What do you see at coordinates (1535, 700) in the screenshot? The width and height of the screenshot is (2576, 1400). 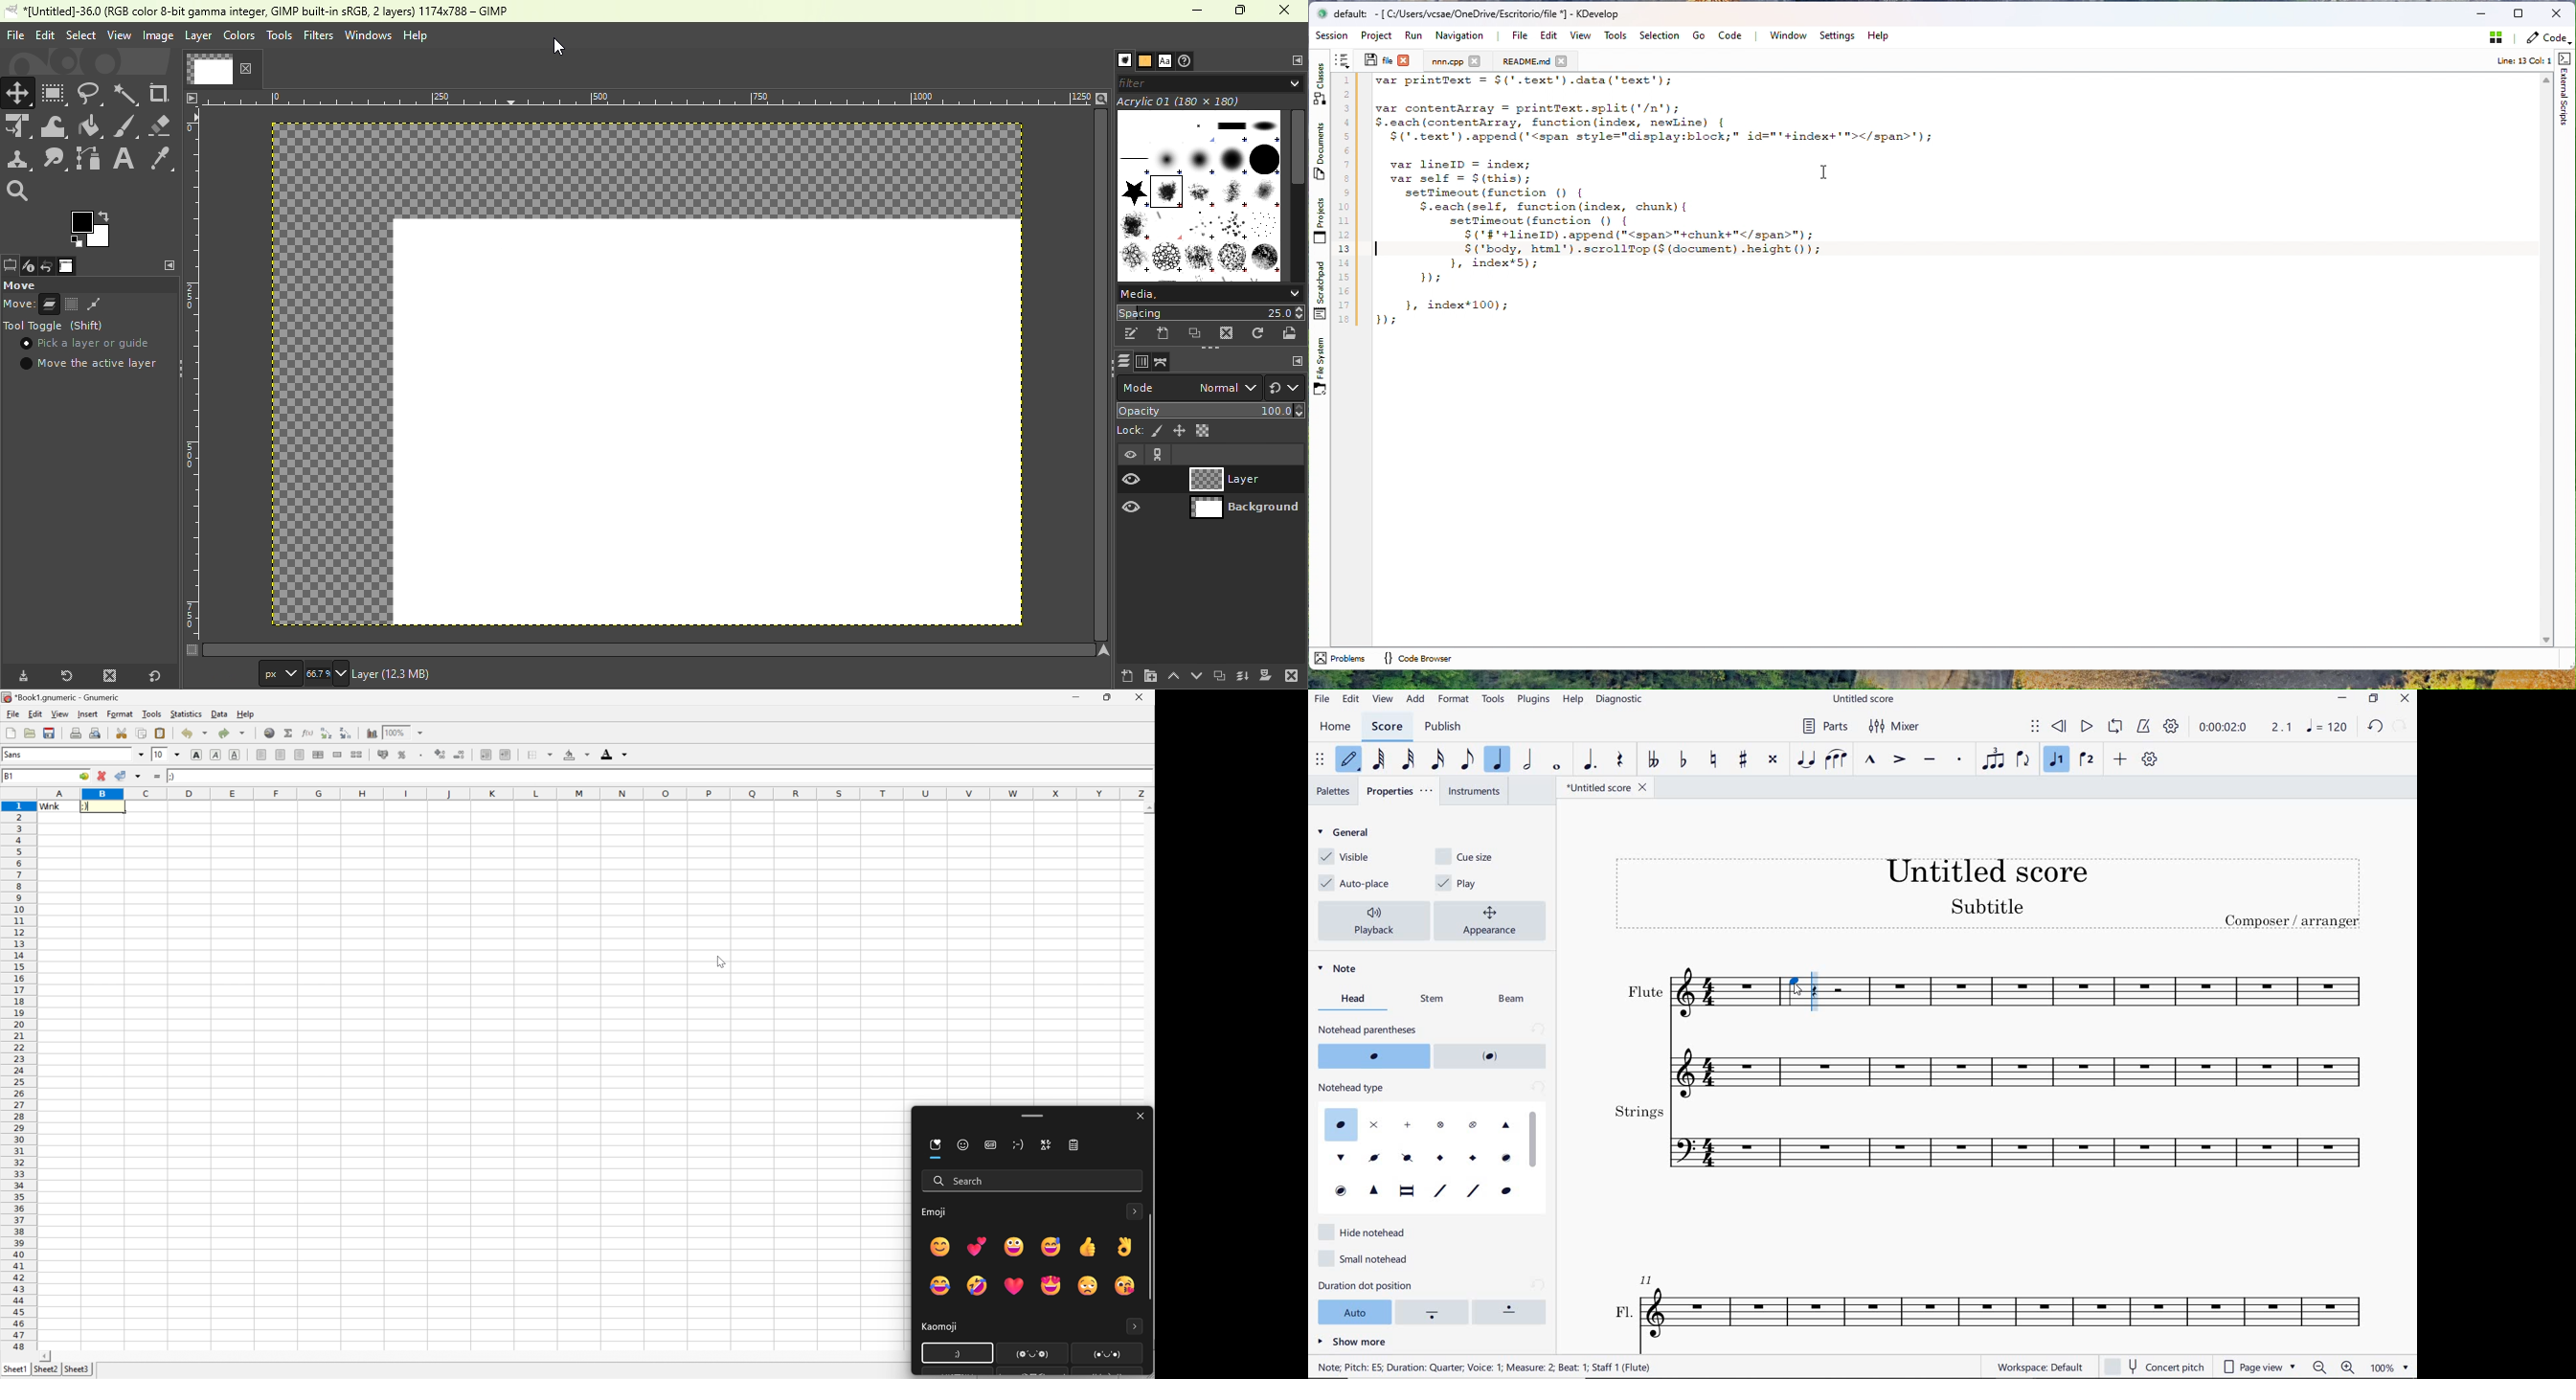 I see `PLUGINS` at bounding box center [1535, 700].